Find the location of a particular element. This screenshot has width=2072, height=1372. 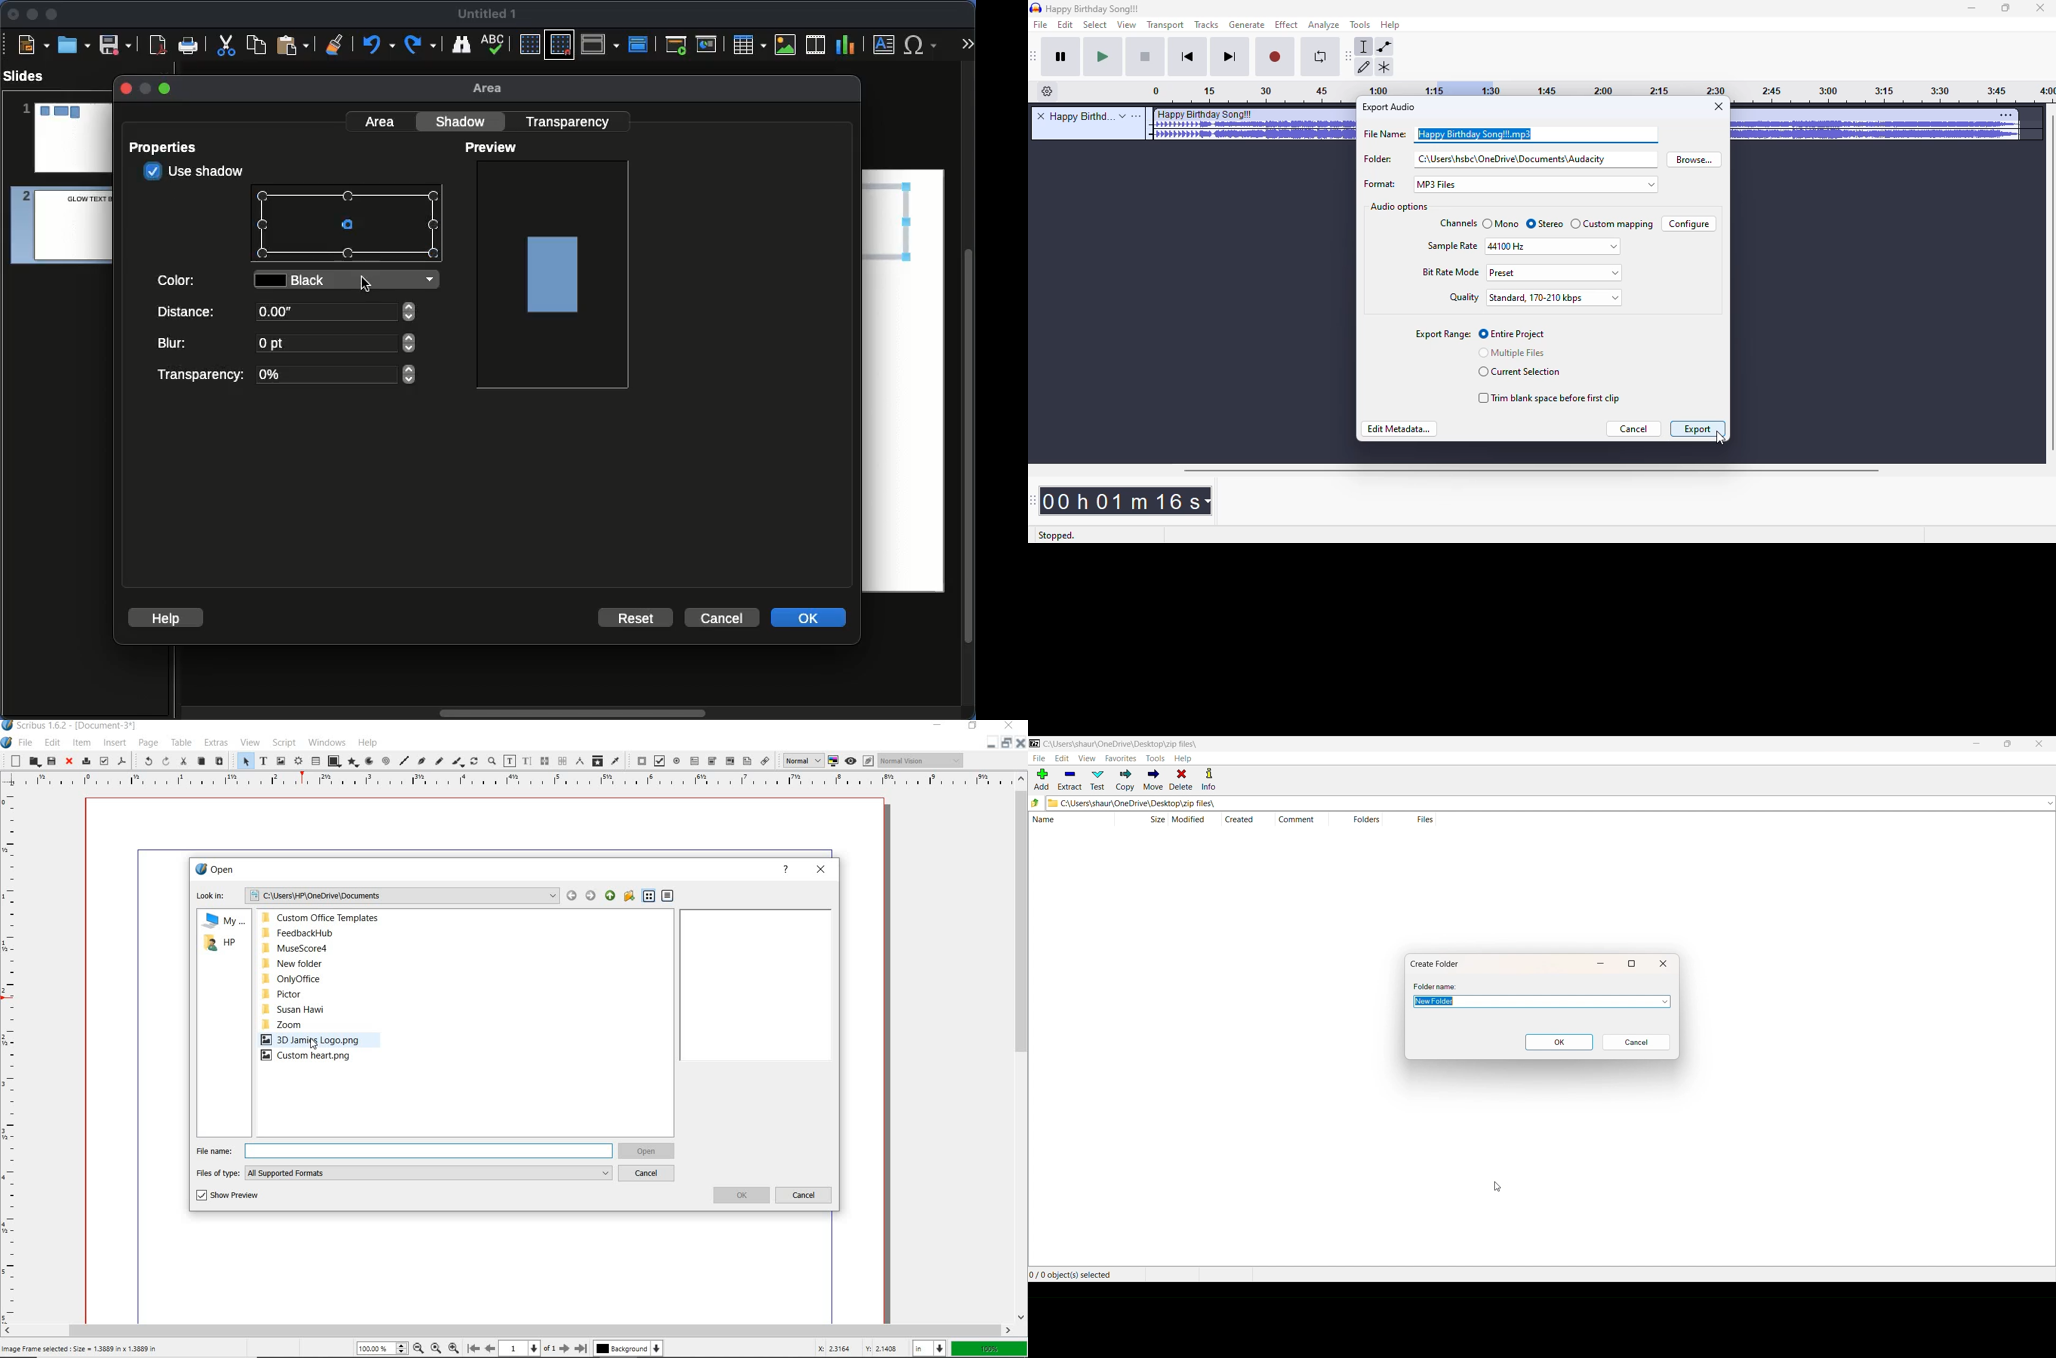

EDIT is located at coordinates (52, 743).